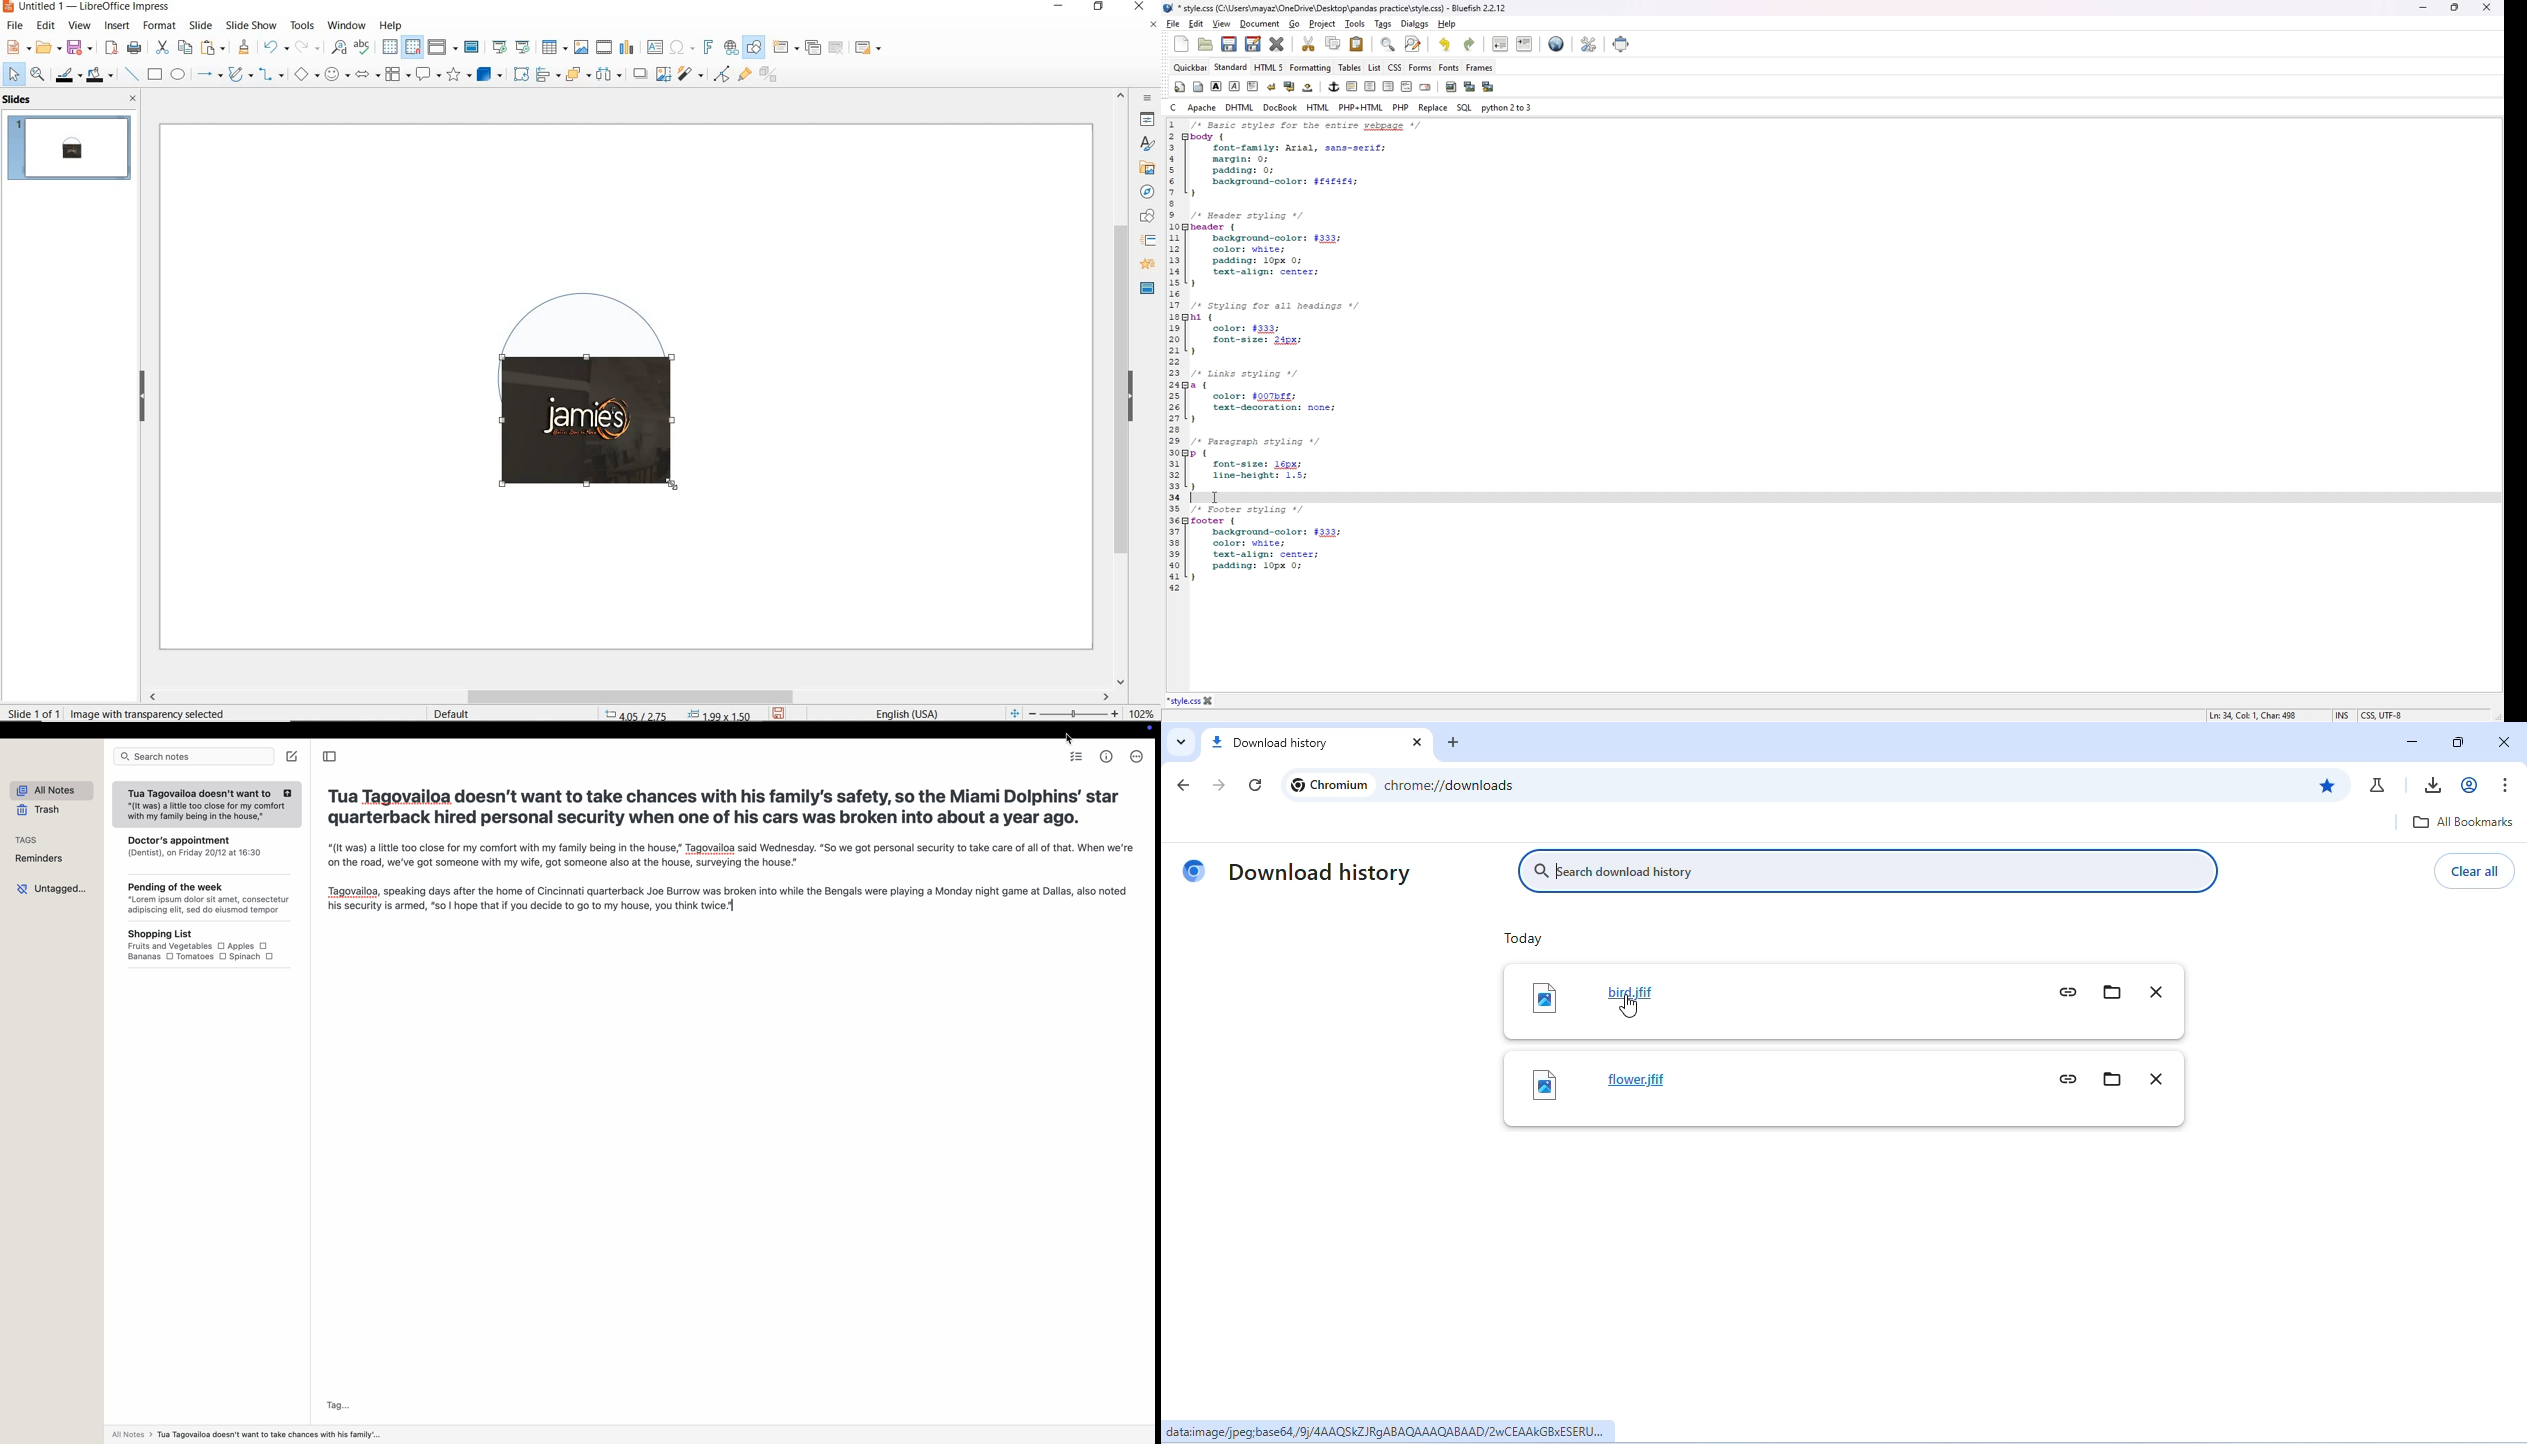 Image resolution: width=2548 pixels, height=1456 pixels. Describe the element at coordinates (194, 757) in the screenshot. I see `search bar` at that location.